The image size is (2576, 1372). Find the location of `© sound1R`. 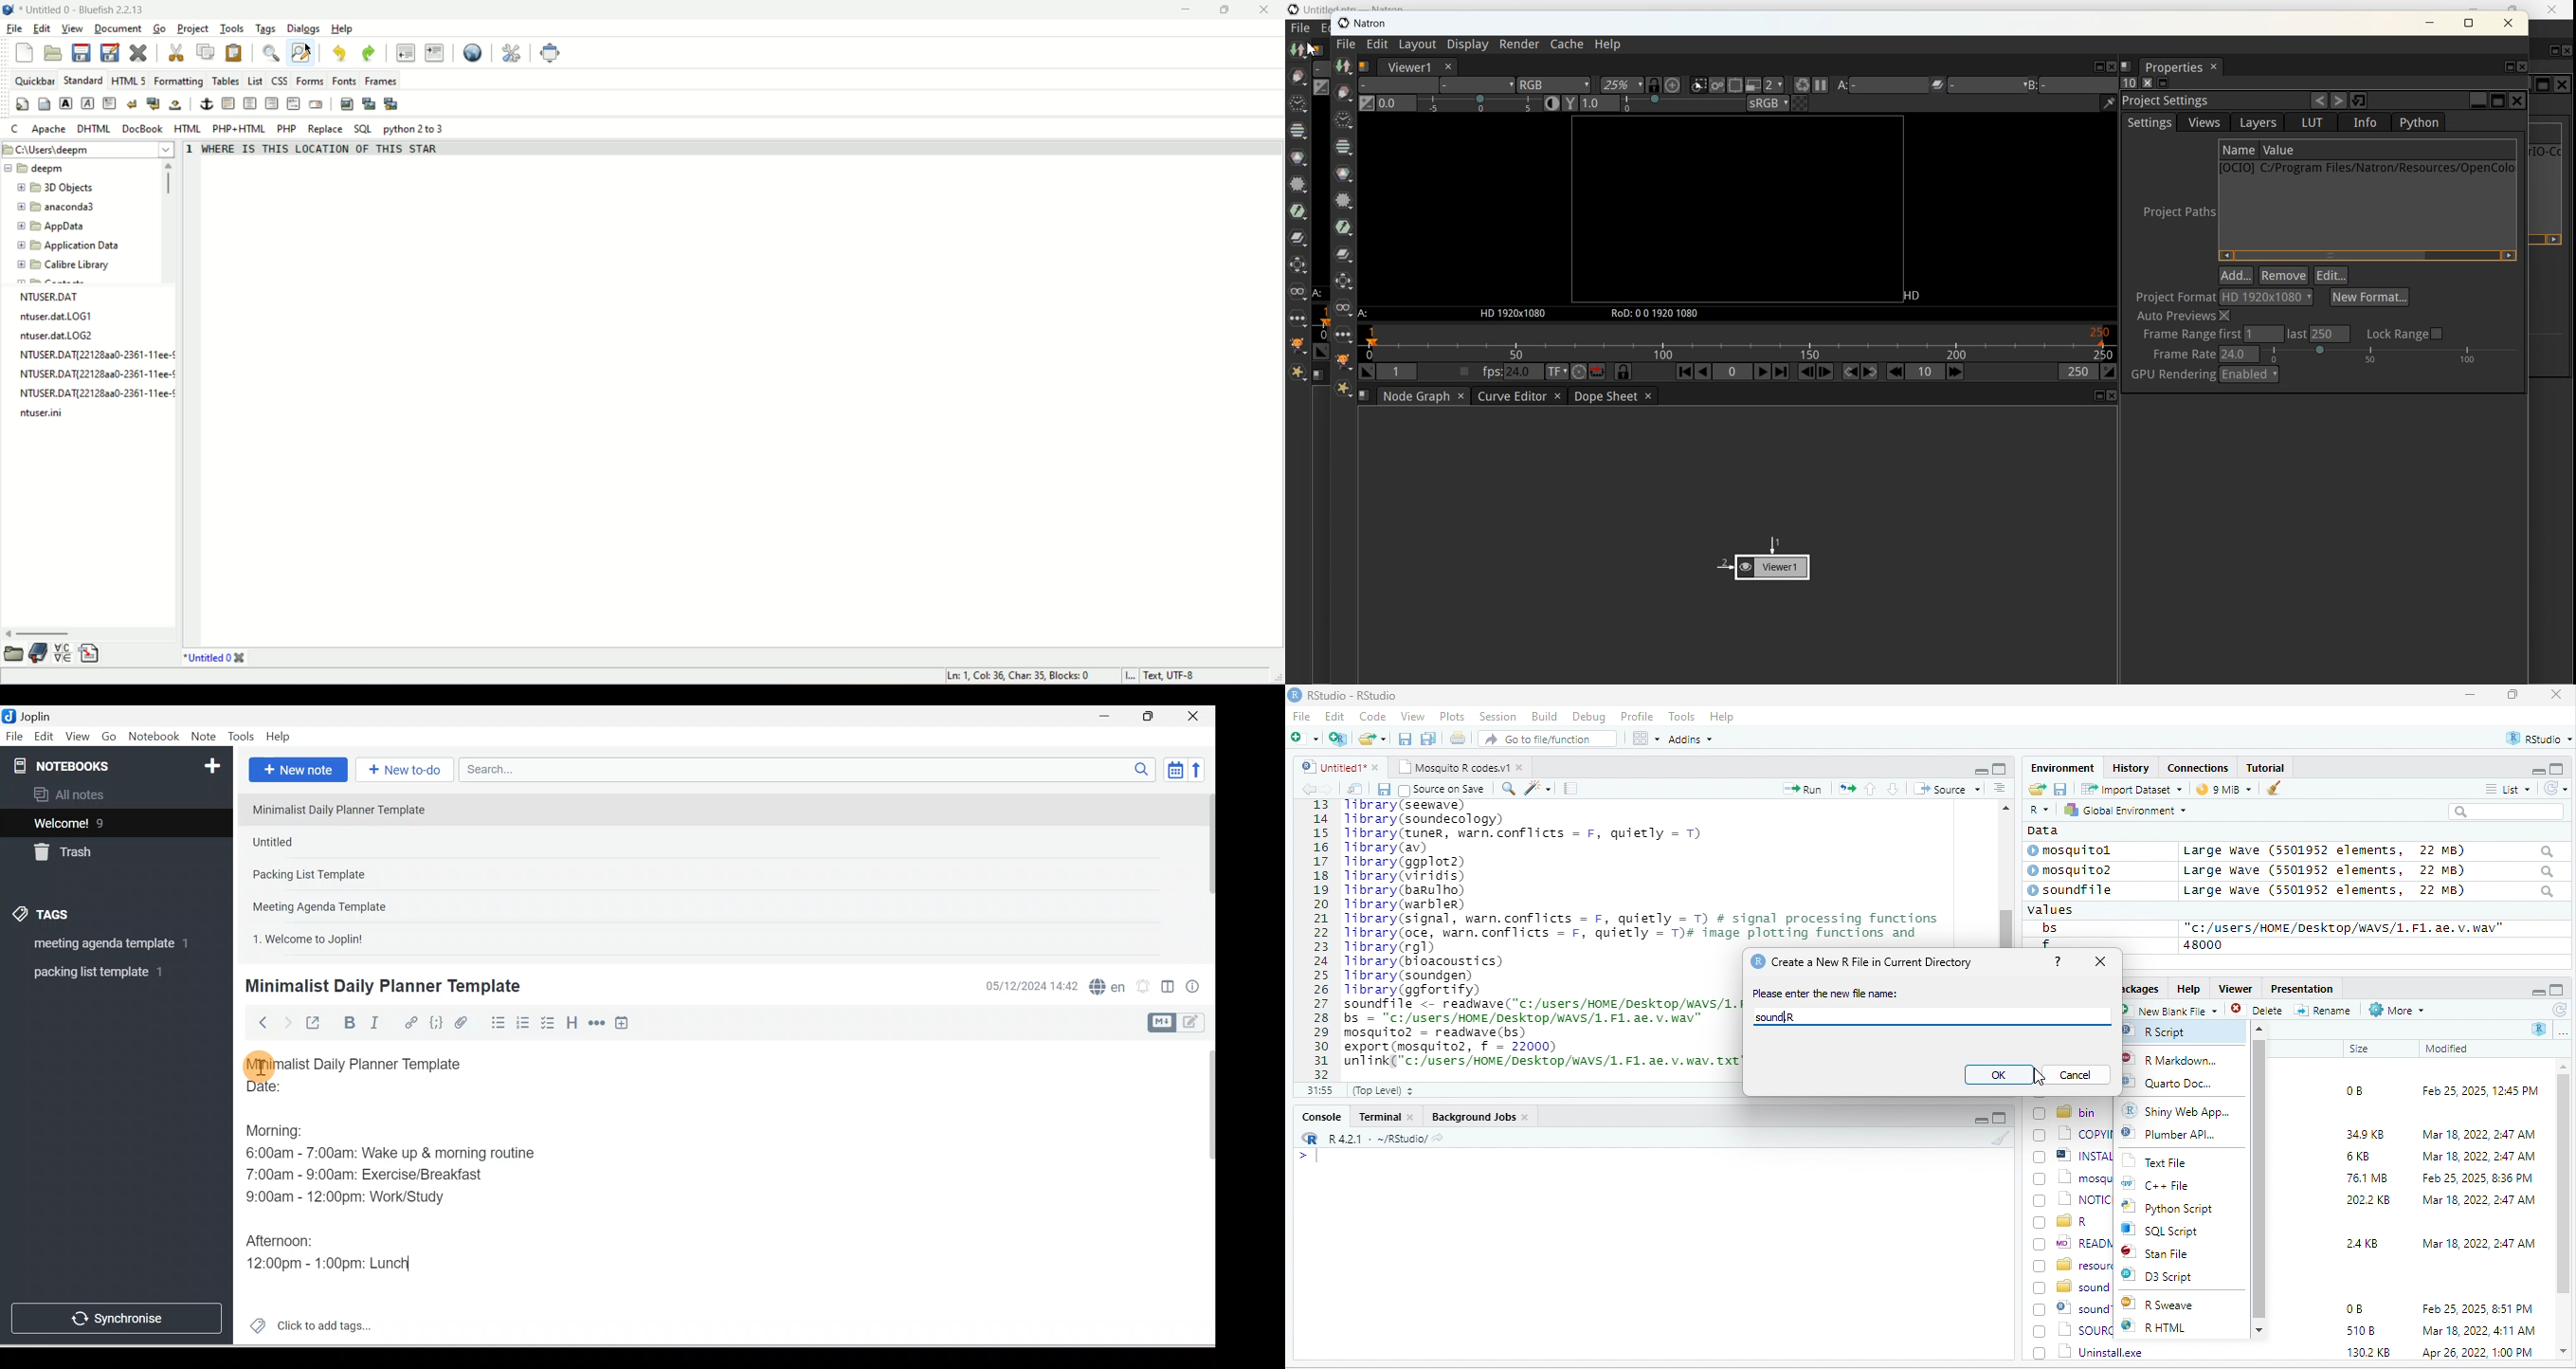

© sound1R is located at coordinates (2072, 1309).